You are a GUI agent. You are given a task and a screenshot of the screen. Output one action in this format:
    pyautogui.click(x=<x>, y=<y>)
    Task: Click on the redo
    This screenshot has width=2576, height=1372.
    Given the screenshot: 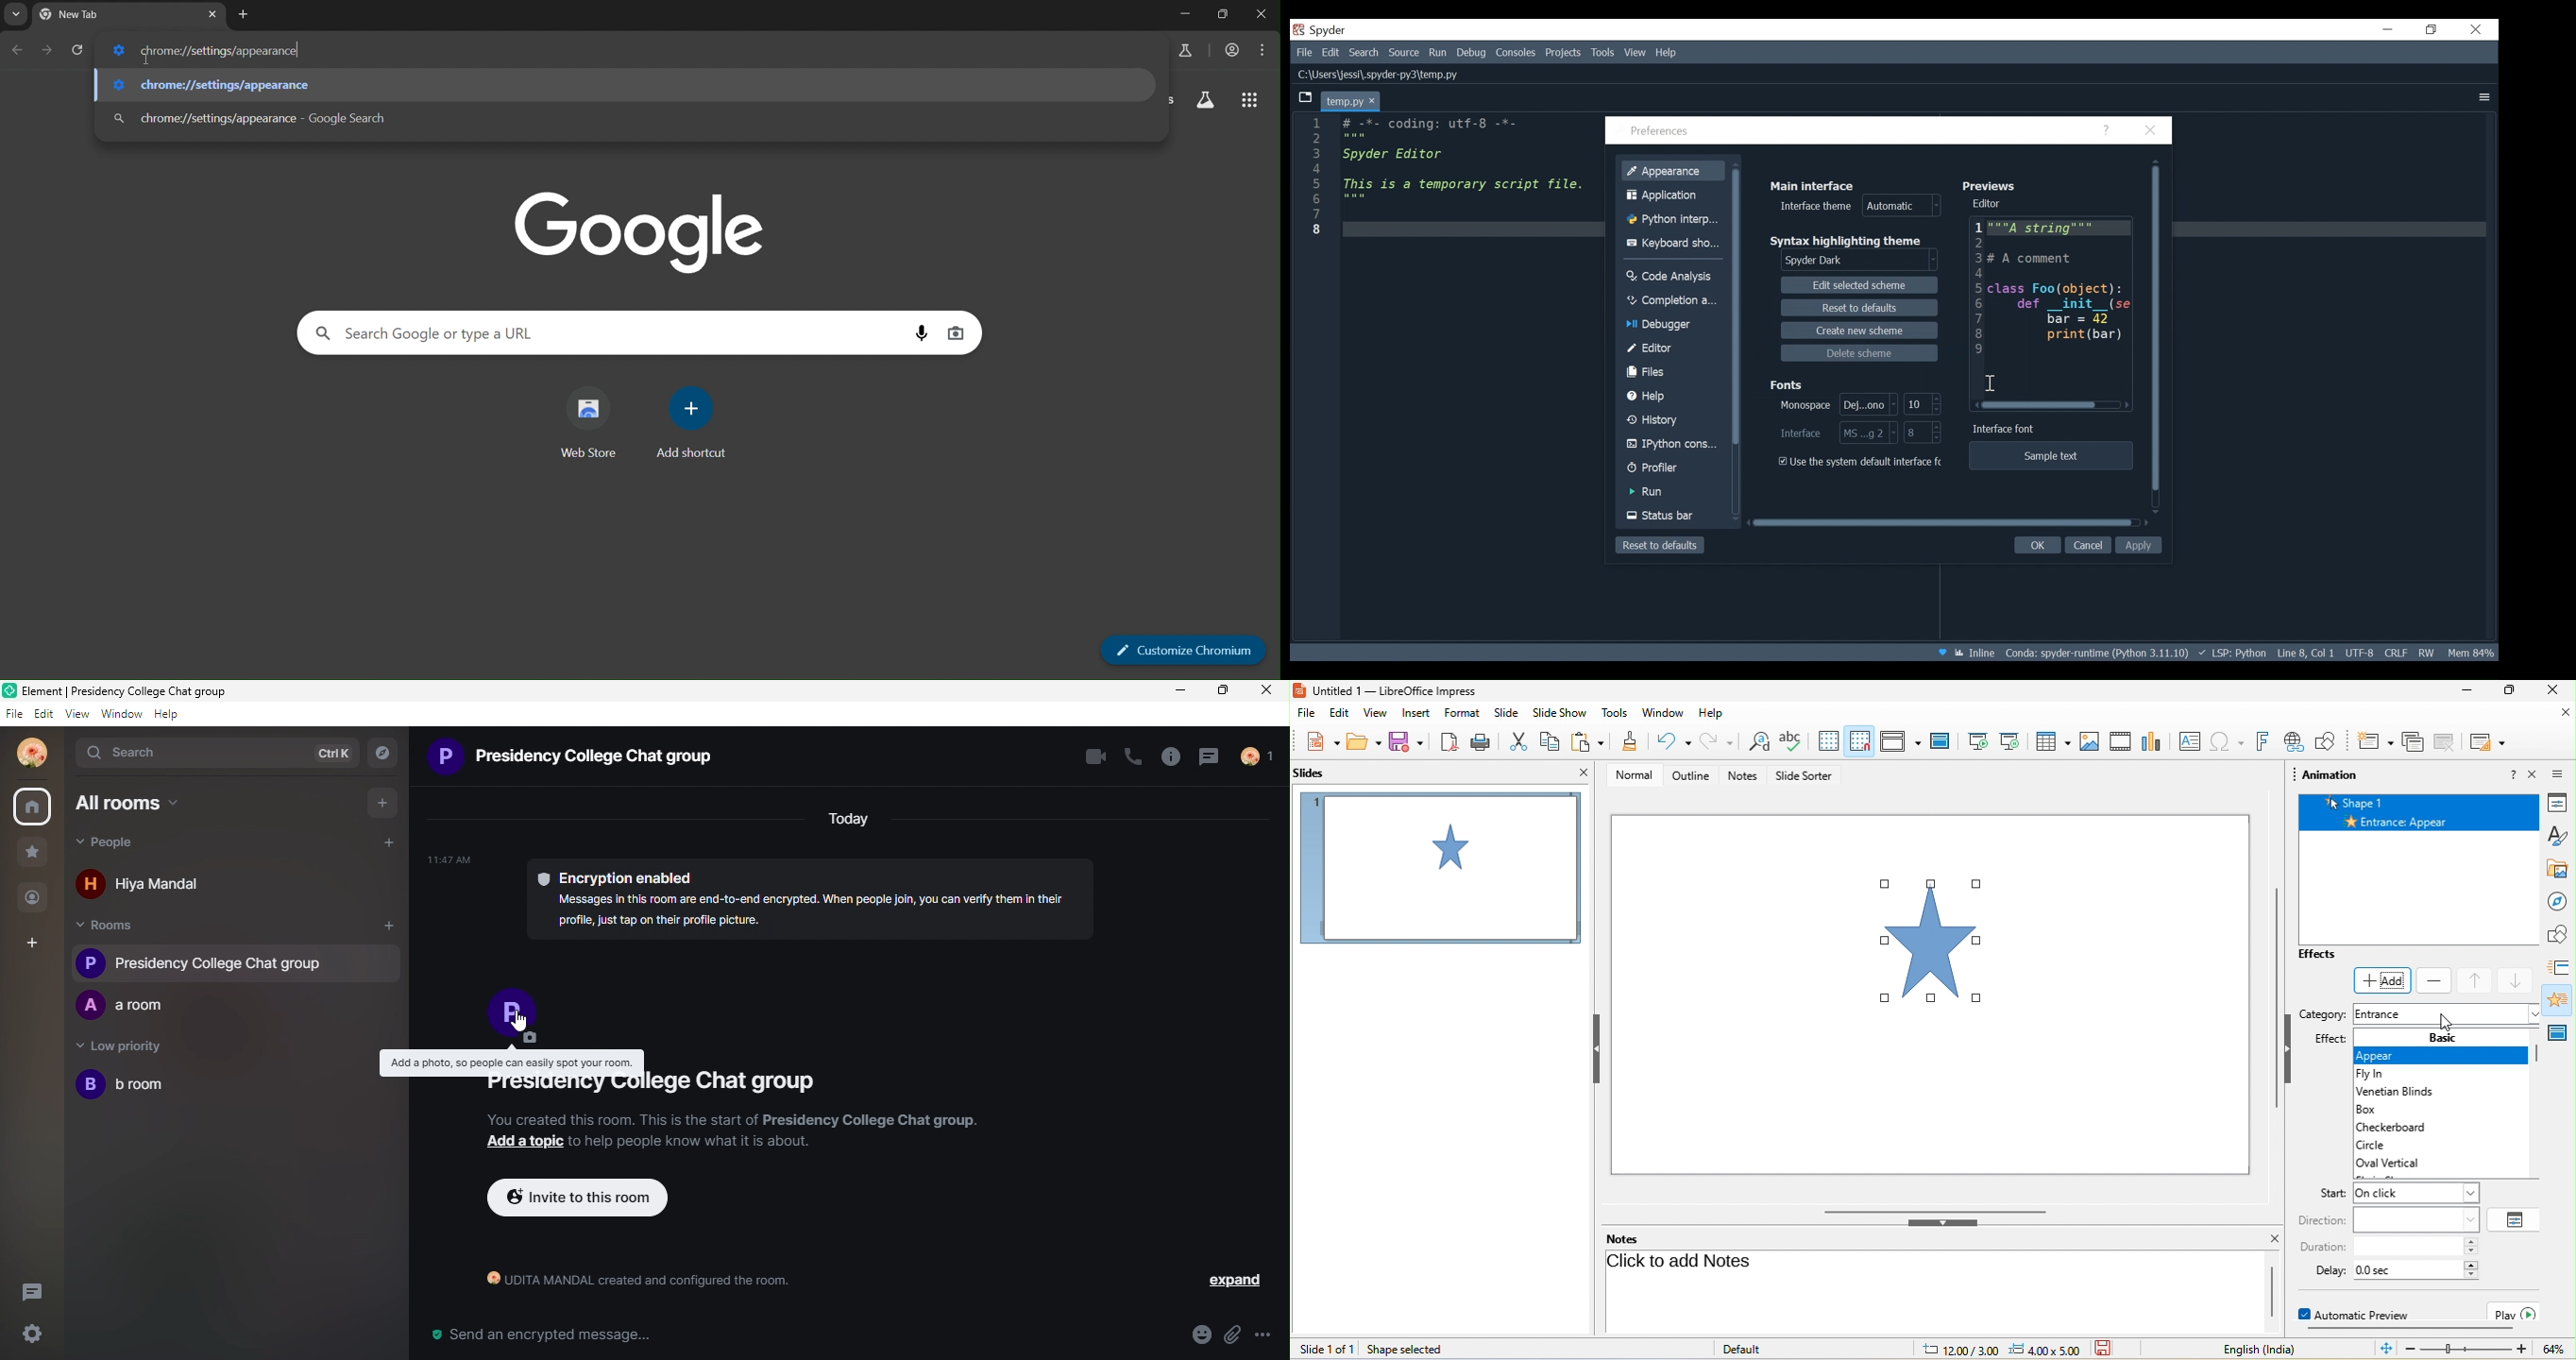 What is the action you would take?
    pyautogui.click(x=1715, y=741)
    